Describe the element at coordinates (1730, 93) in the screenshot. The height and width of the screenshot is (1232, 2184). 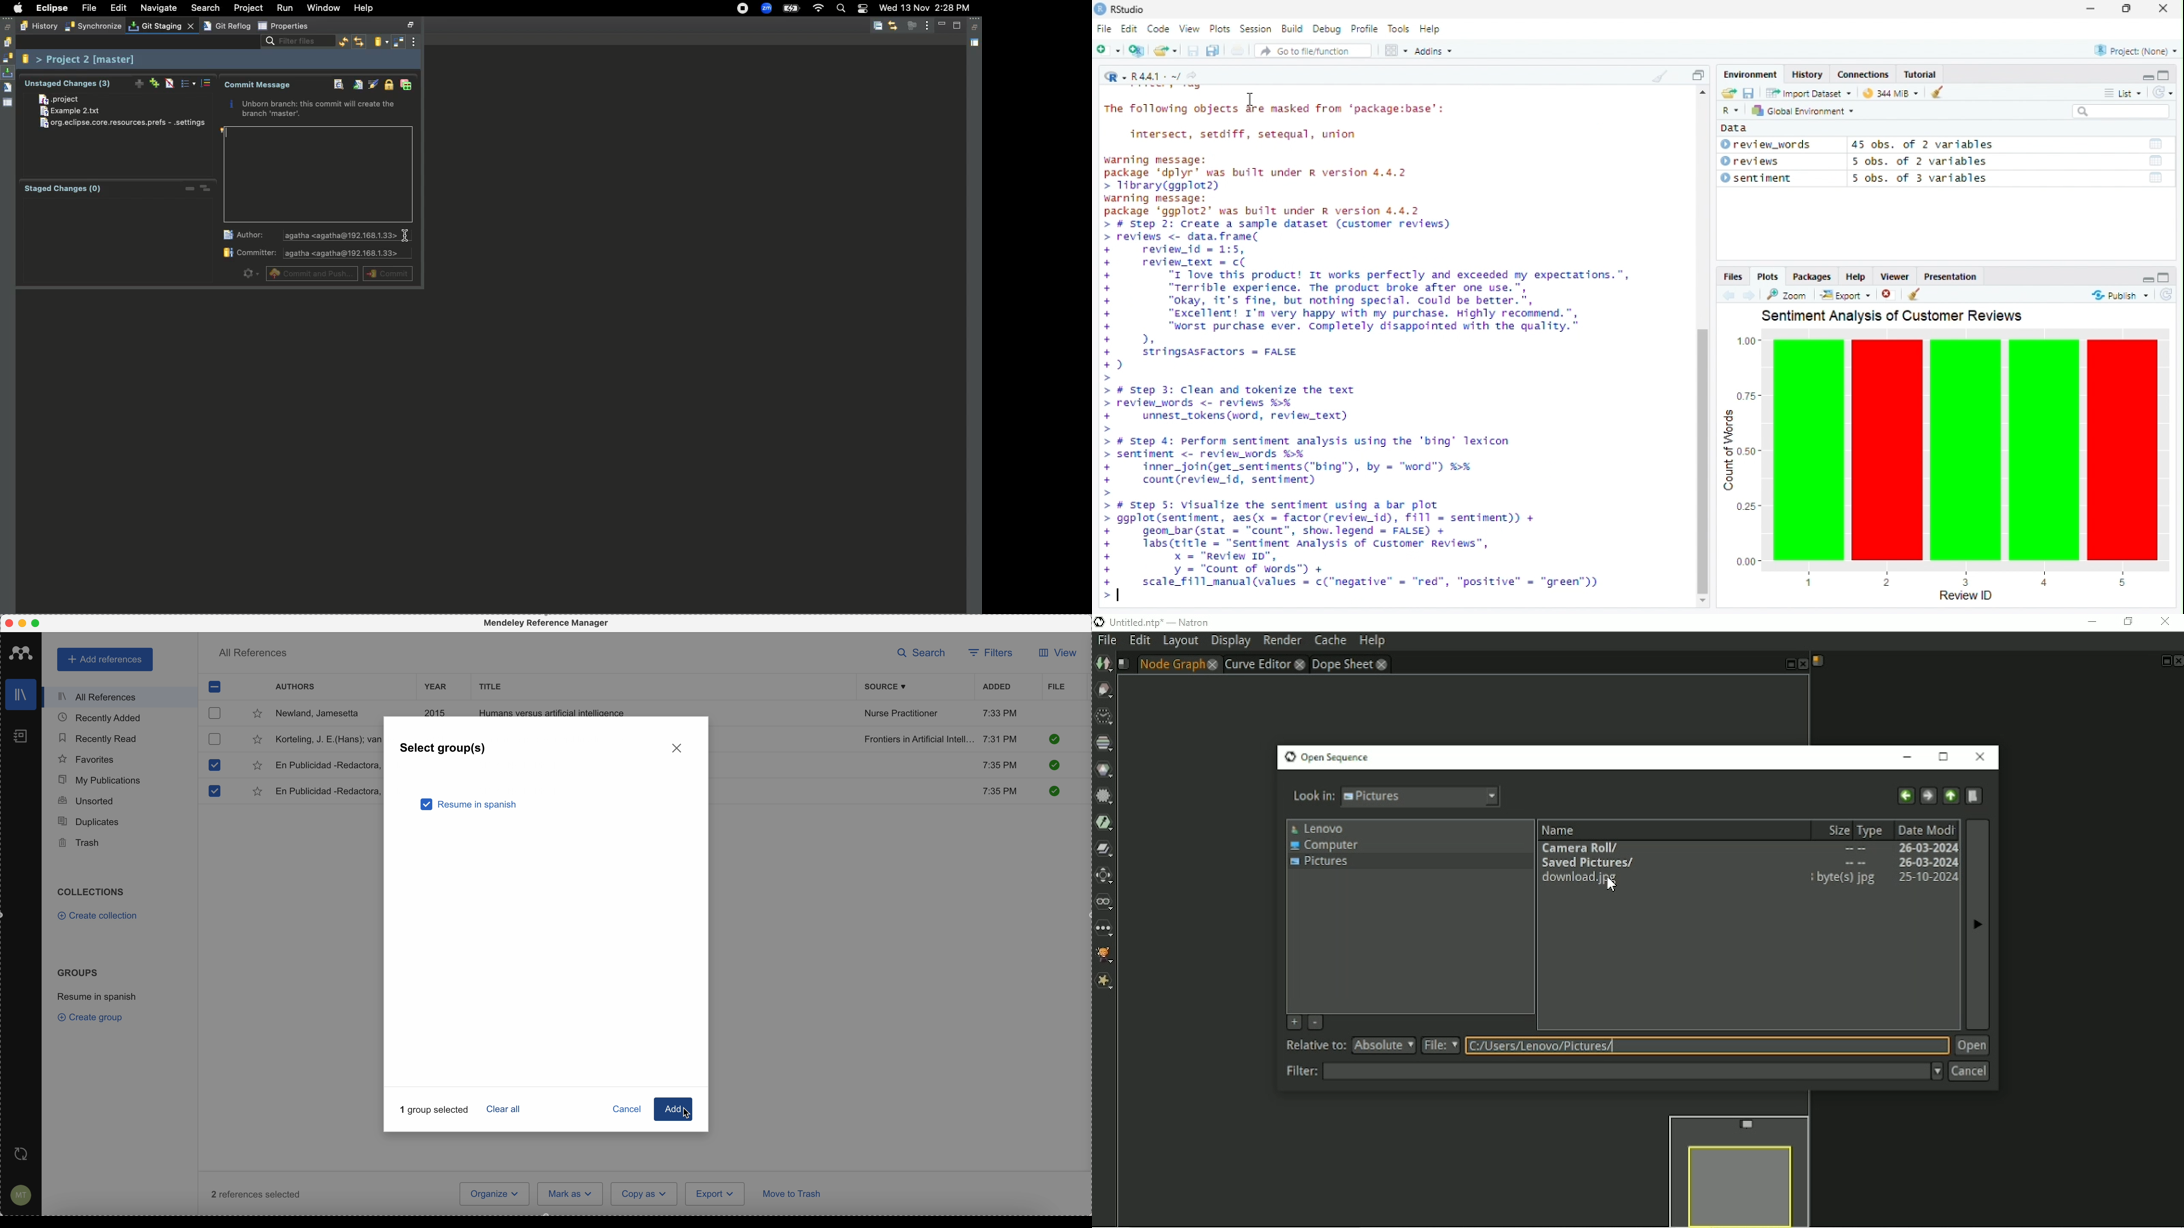
I see `Open` at that location.